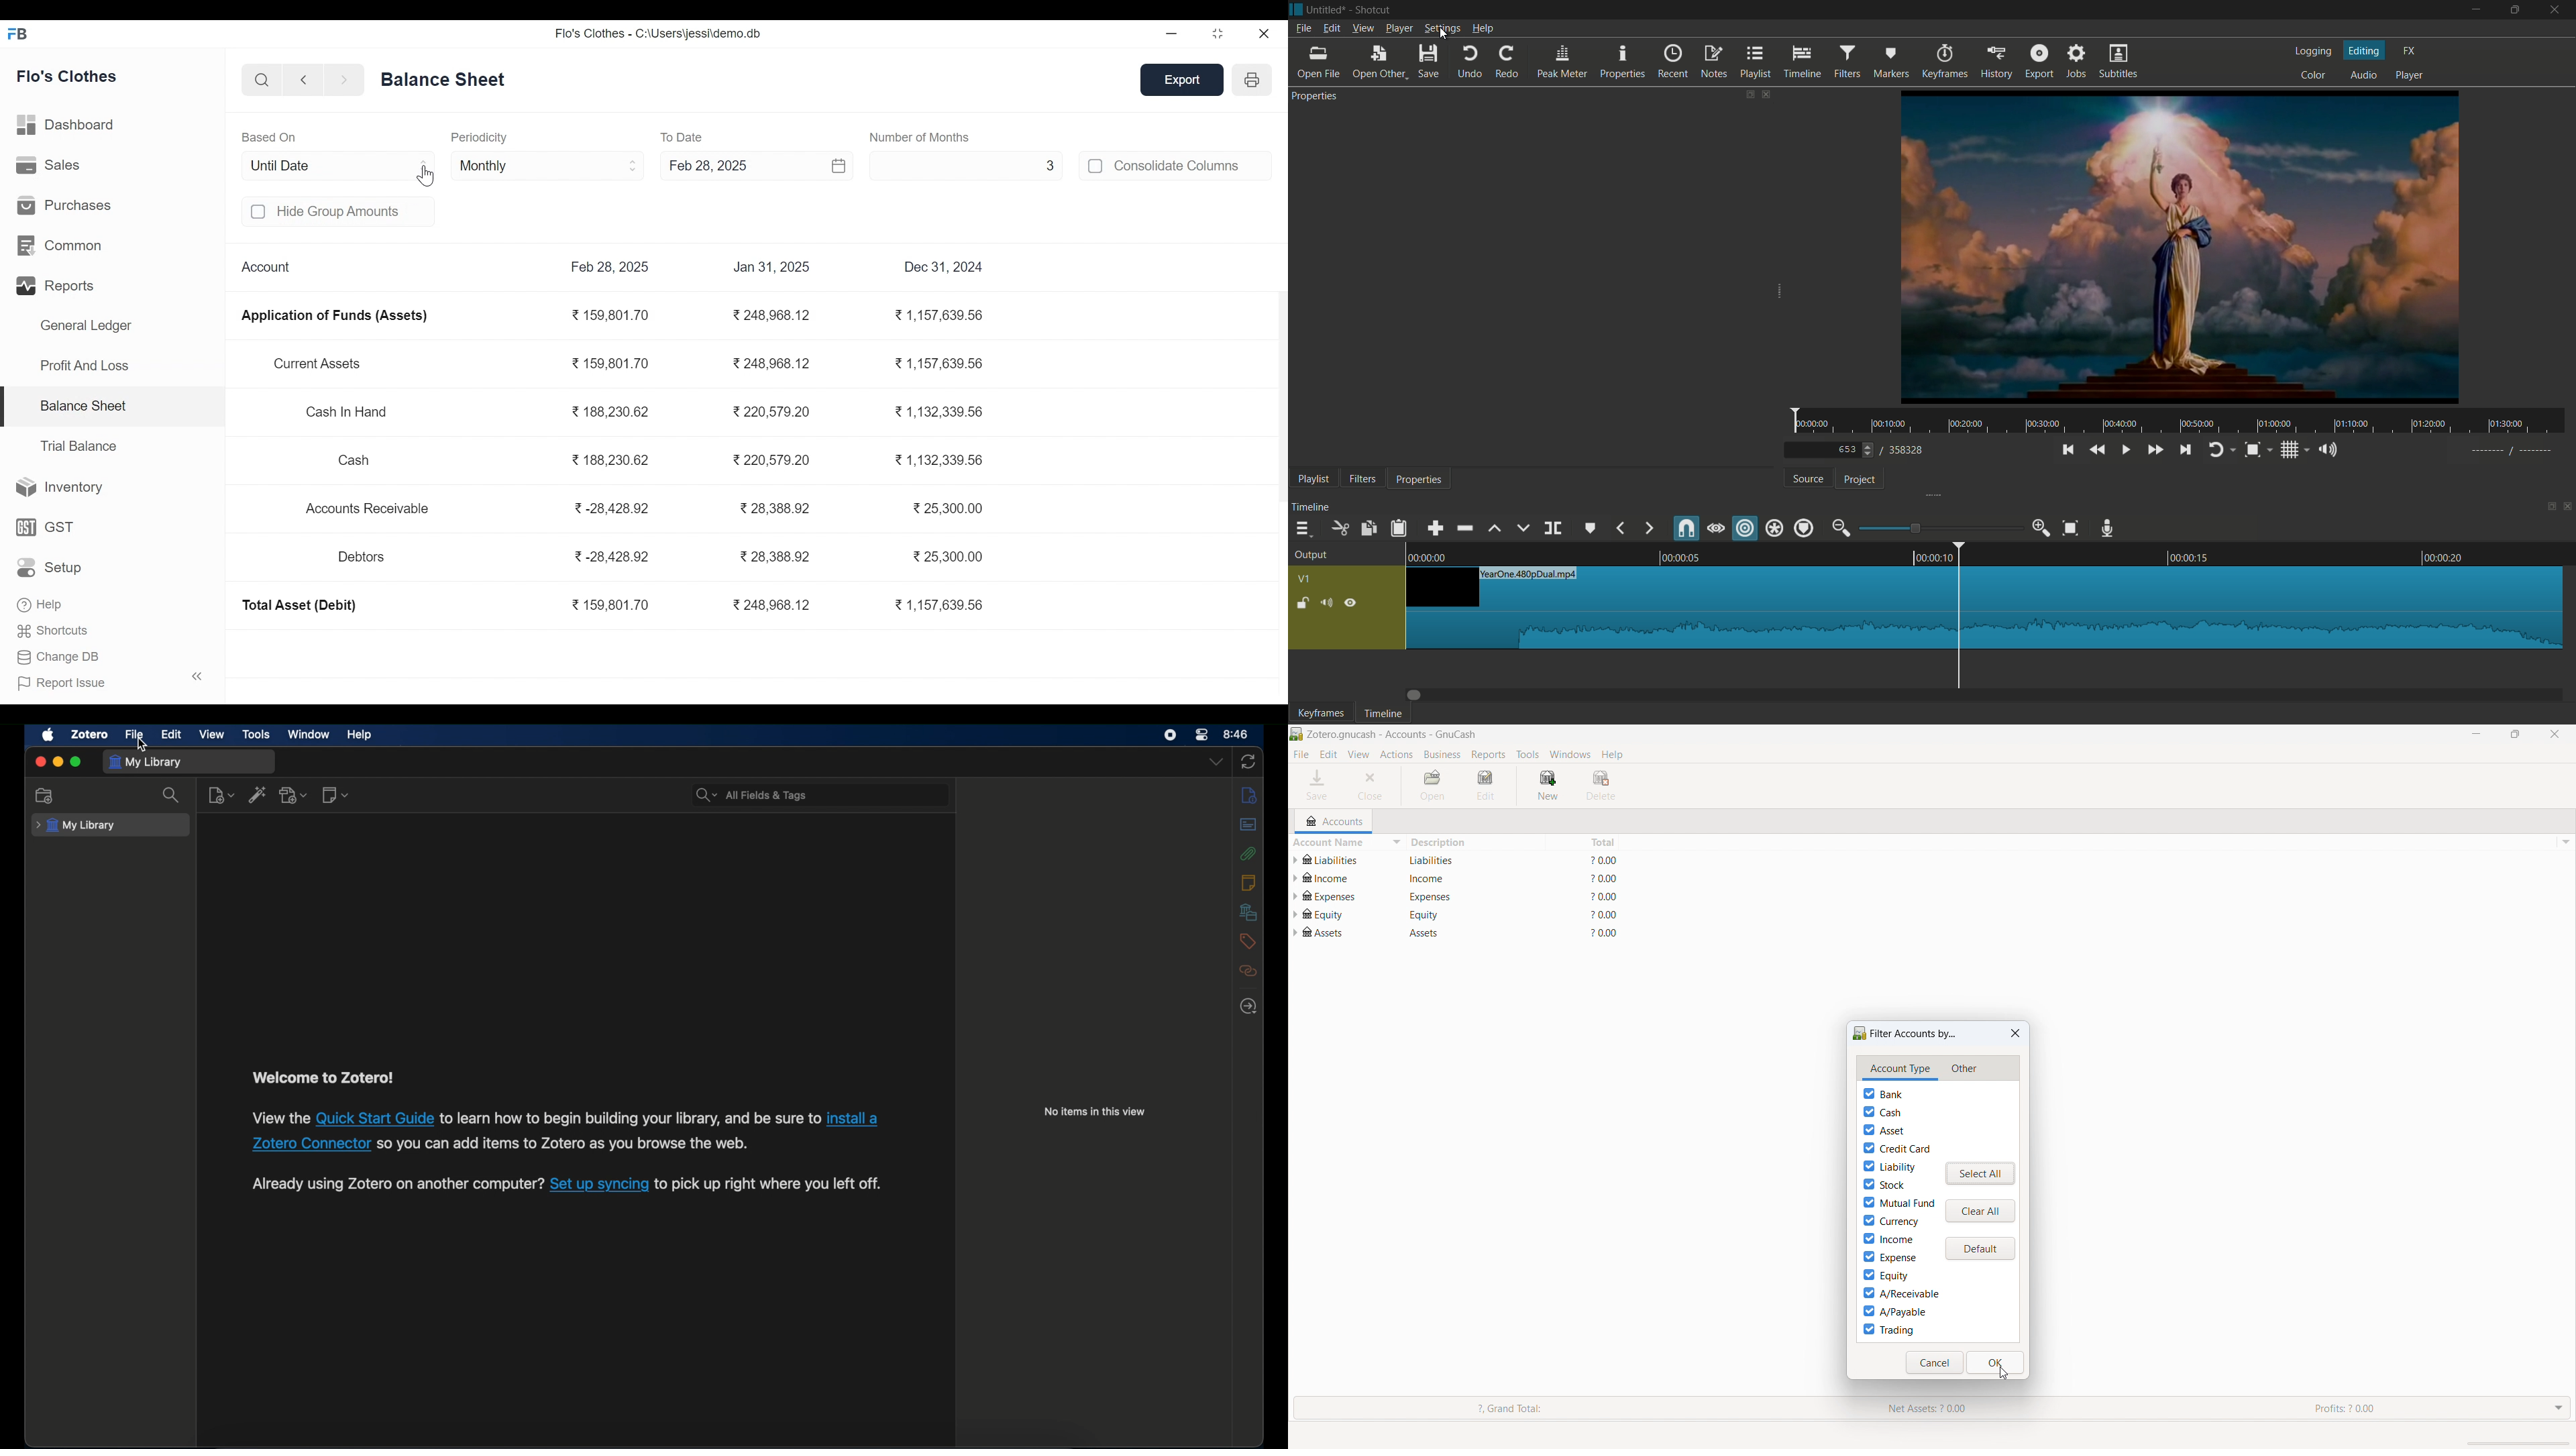 This screenshot has height=1456, width=2576. What do you see at coordinates (360, 735) in the screenshot?
I see `help` at bounding box center [360, 735].